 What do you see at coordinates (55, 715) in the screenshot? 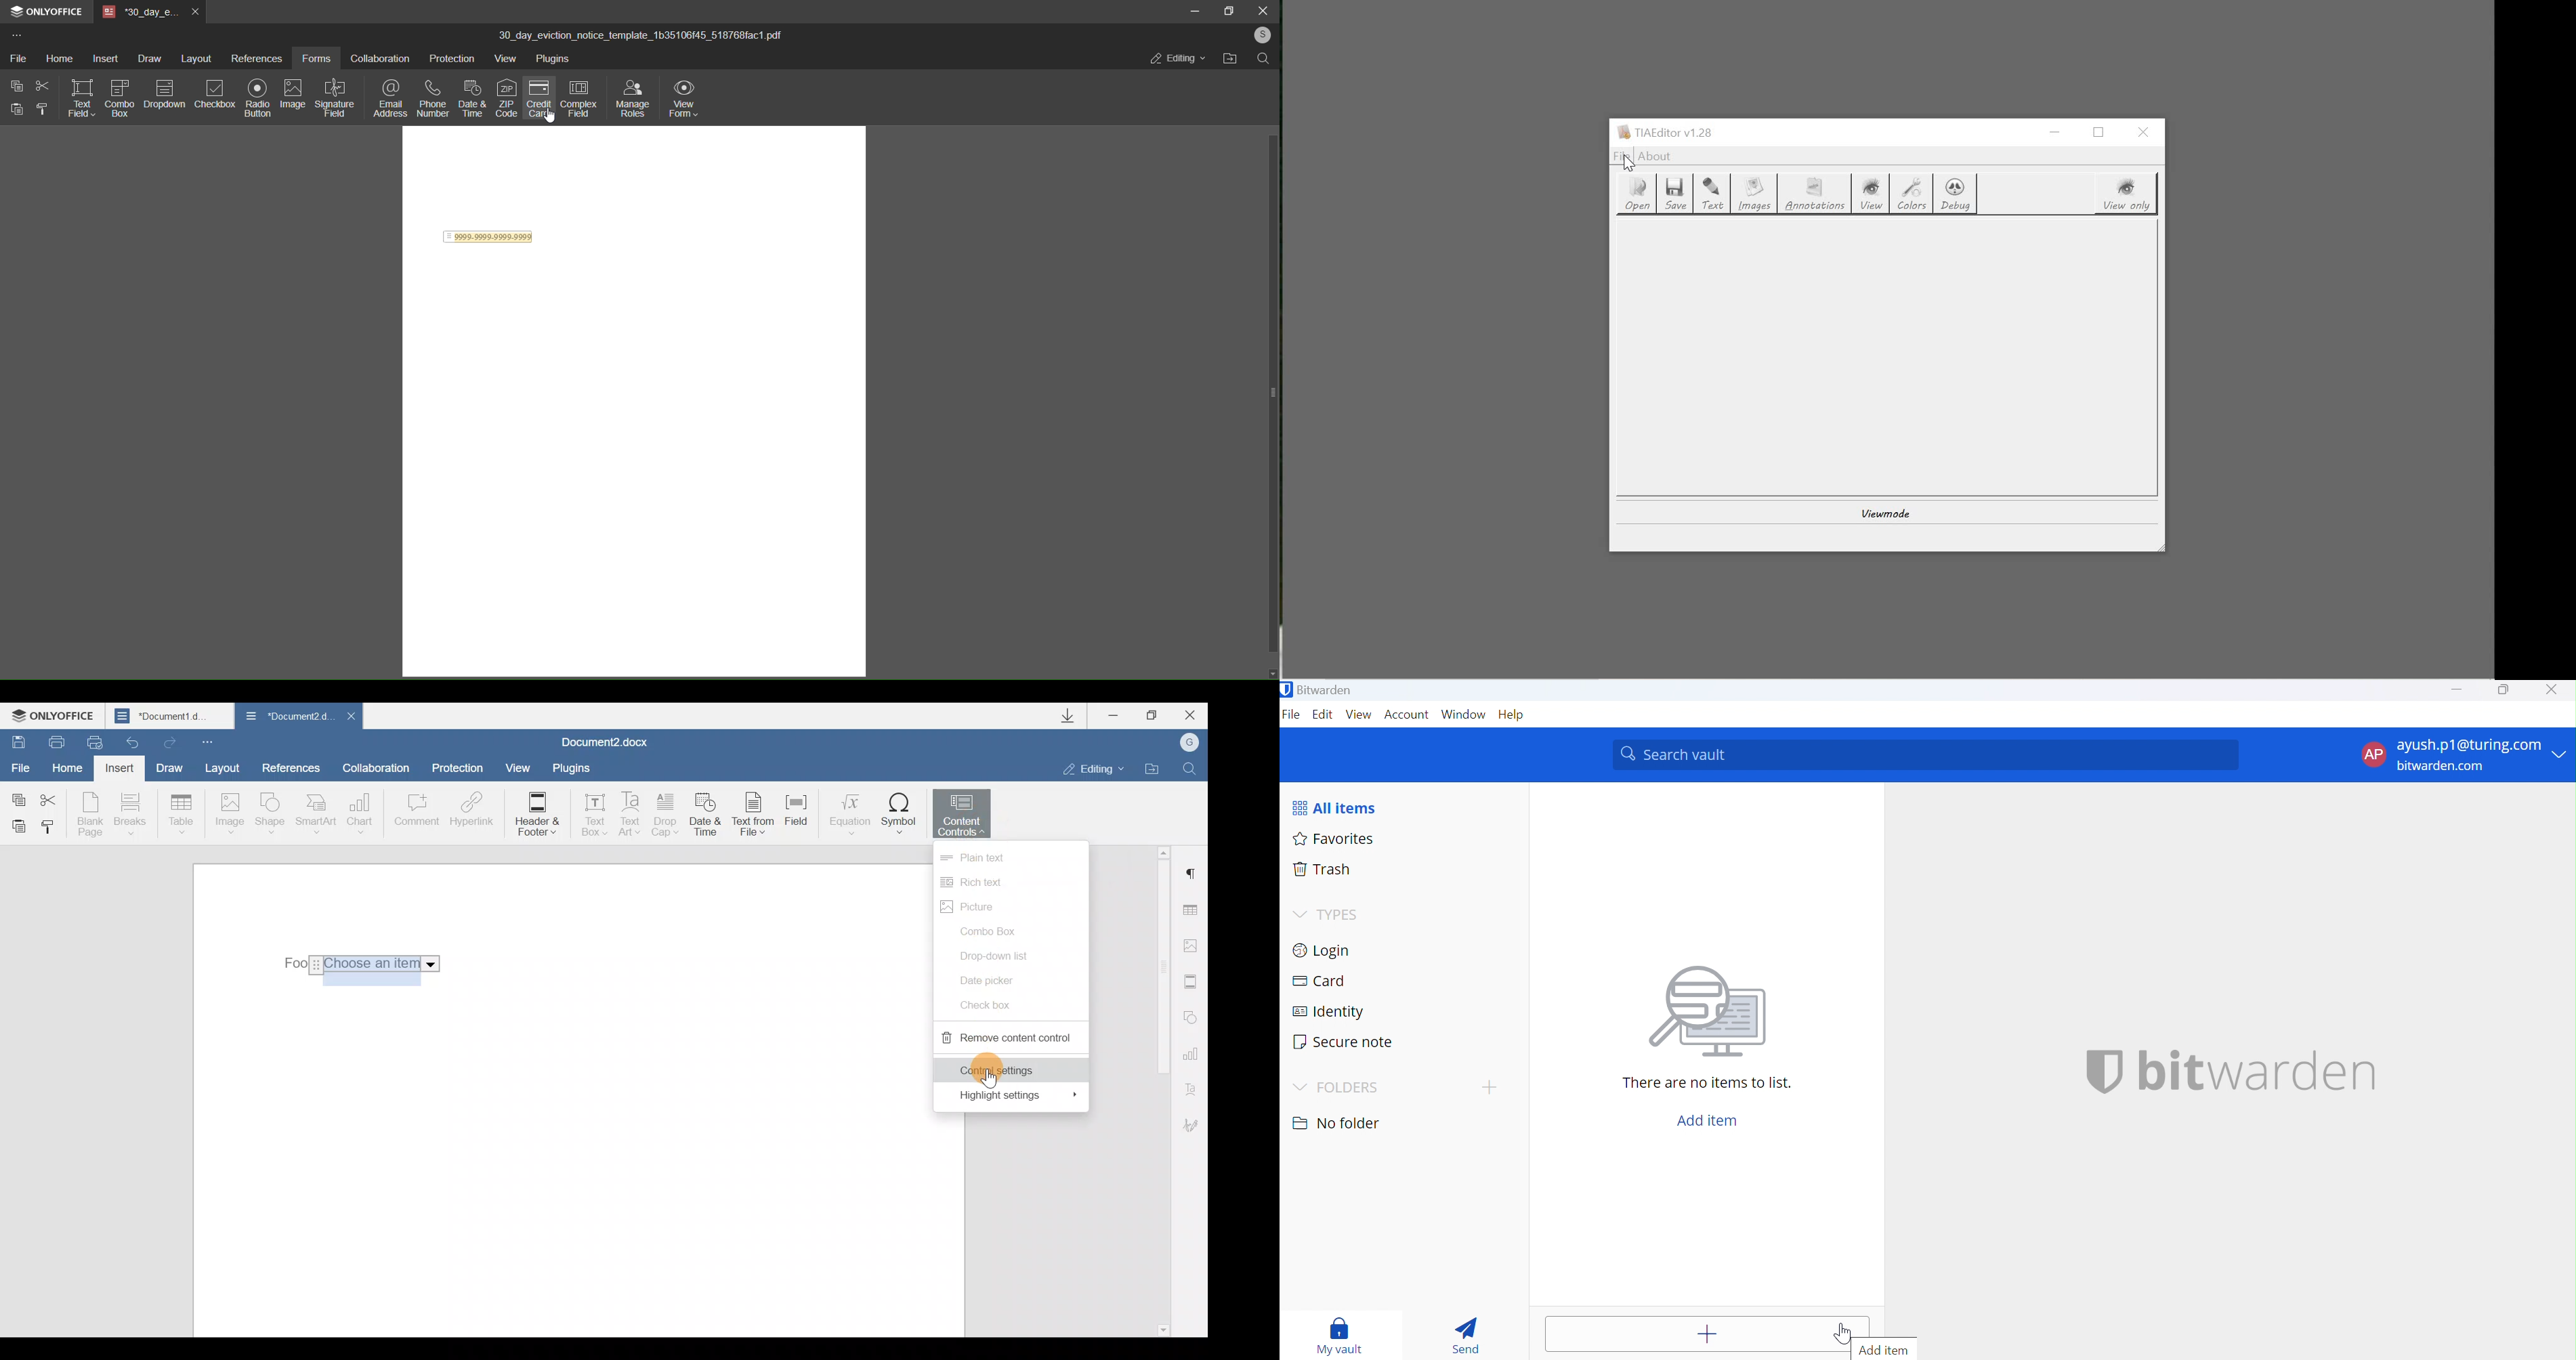
I see `ONLYOFFICE` at bounding box center [55, 715].